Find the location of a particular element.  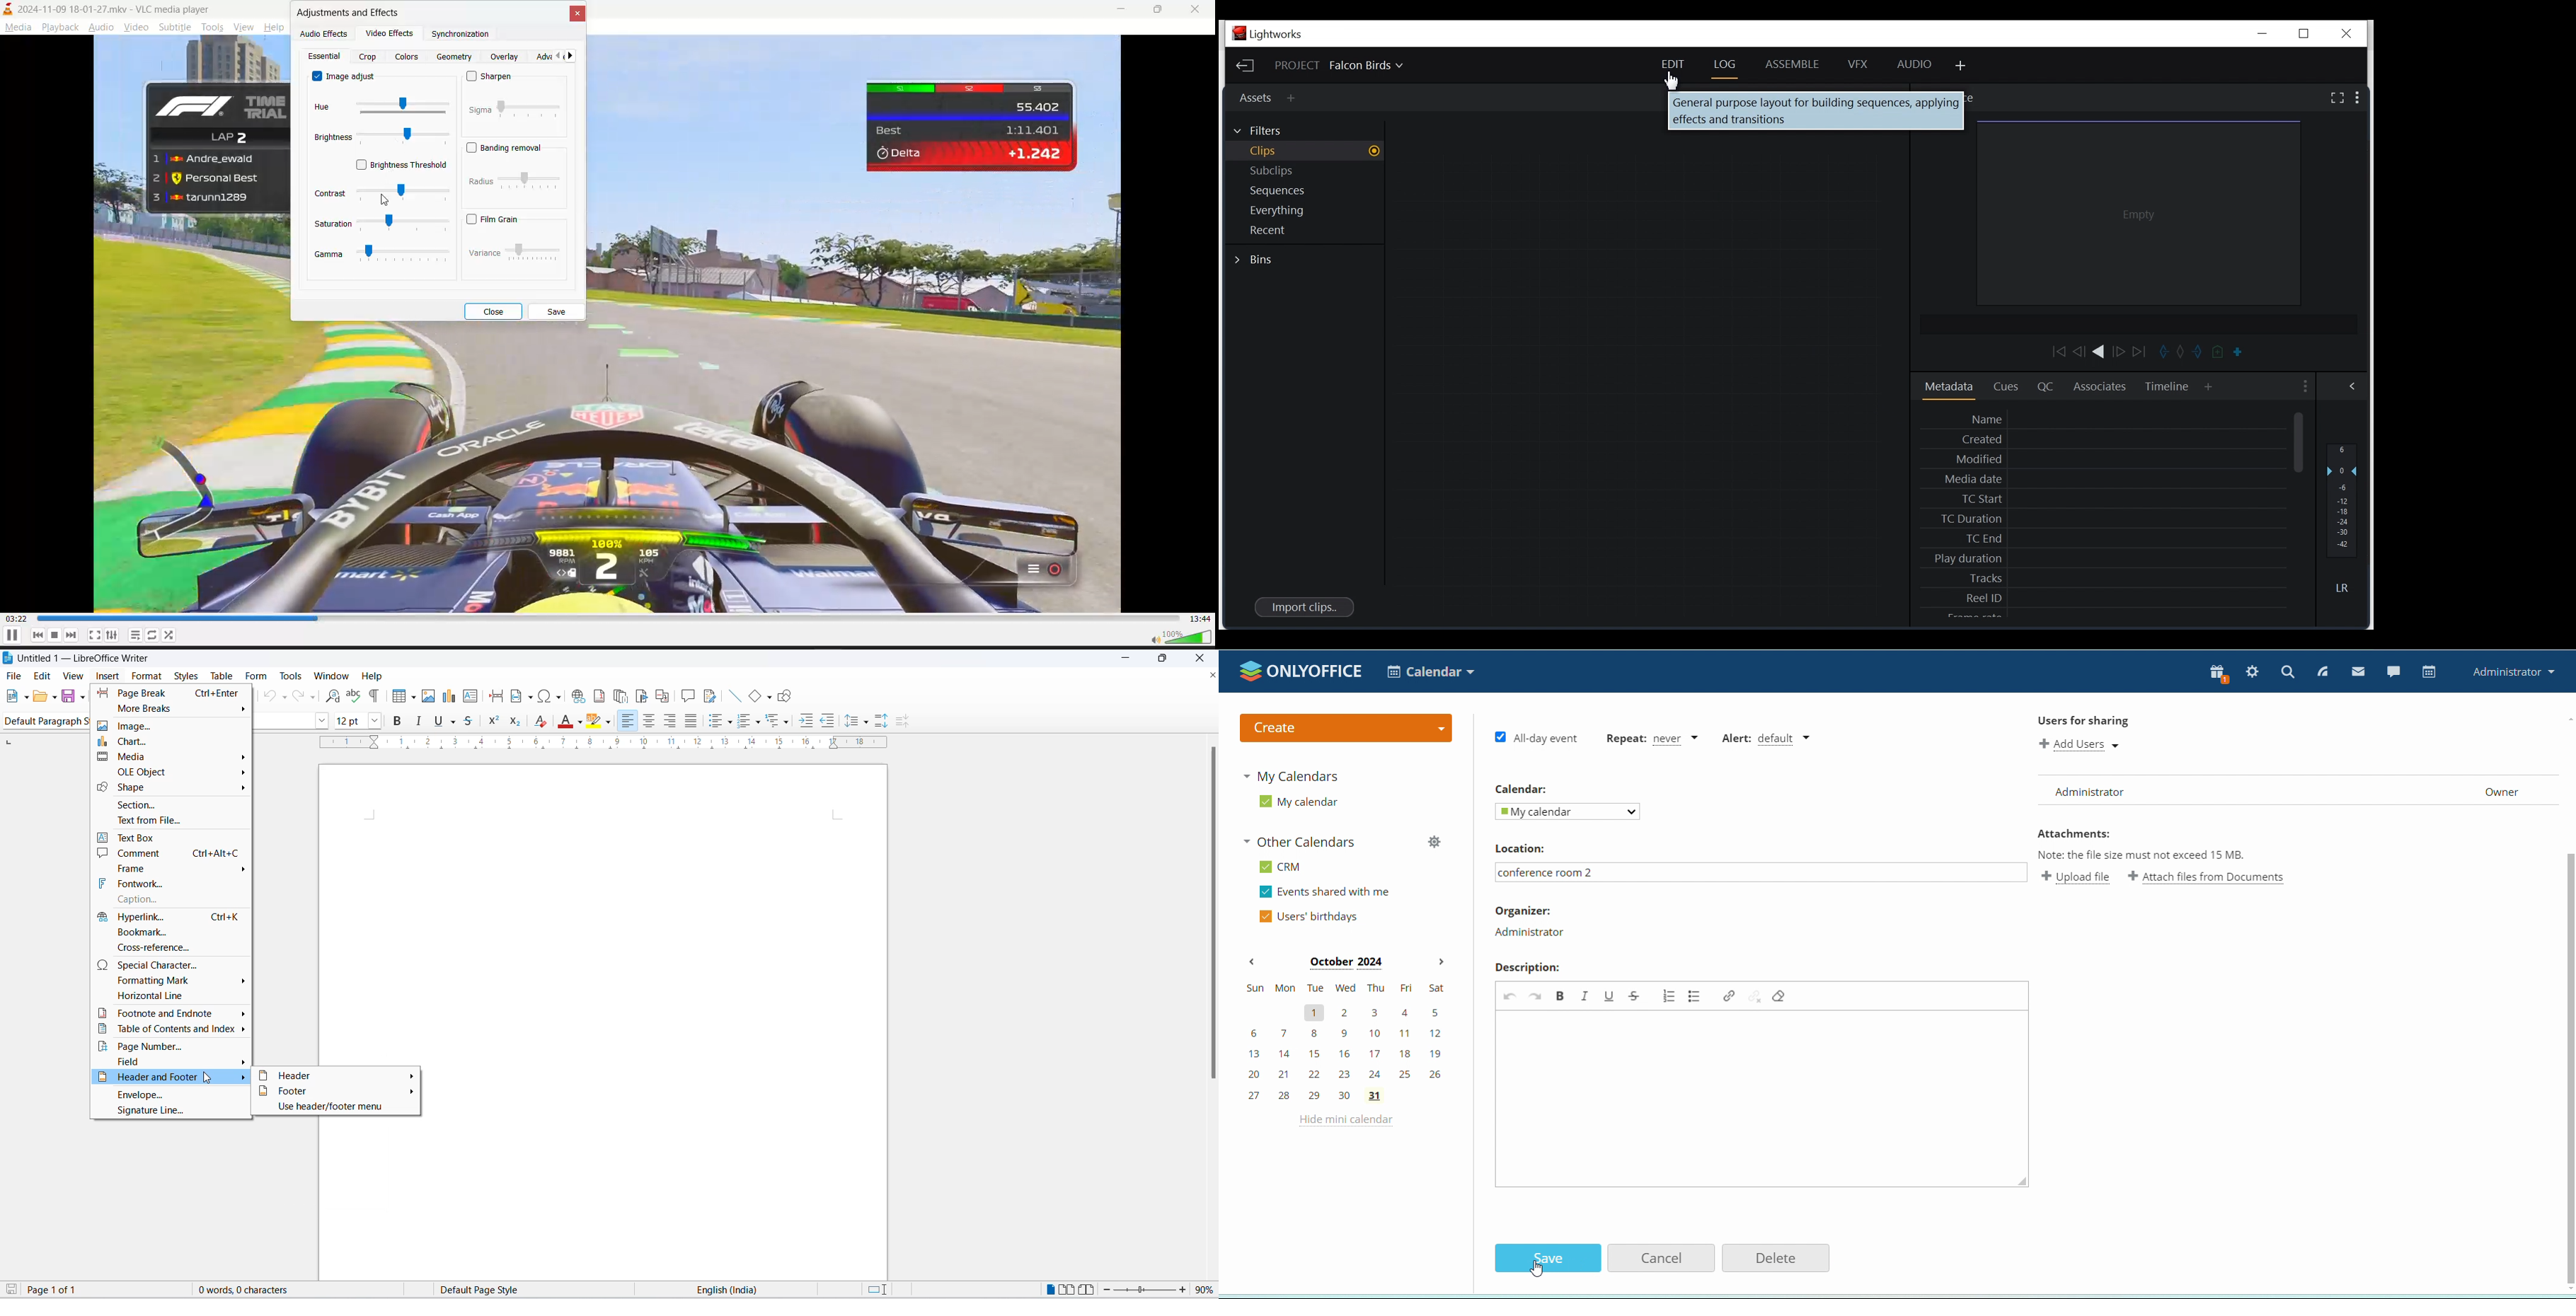

insert comments is located at coordinates (687, 694).